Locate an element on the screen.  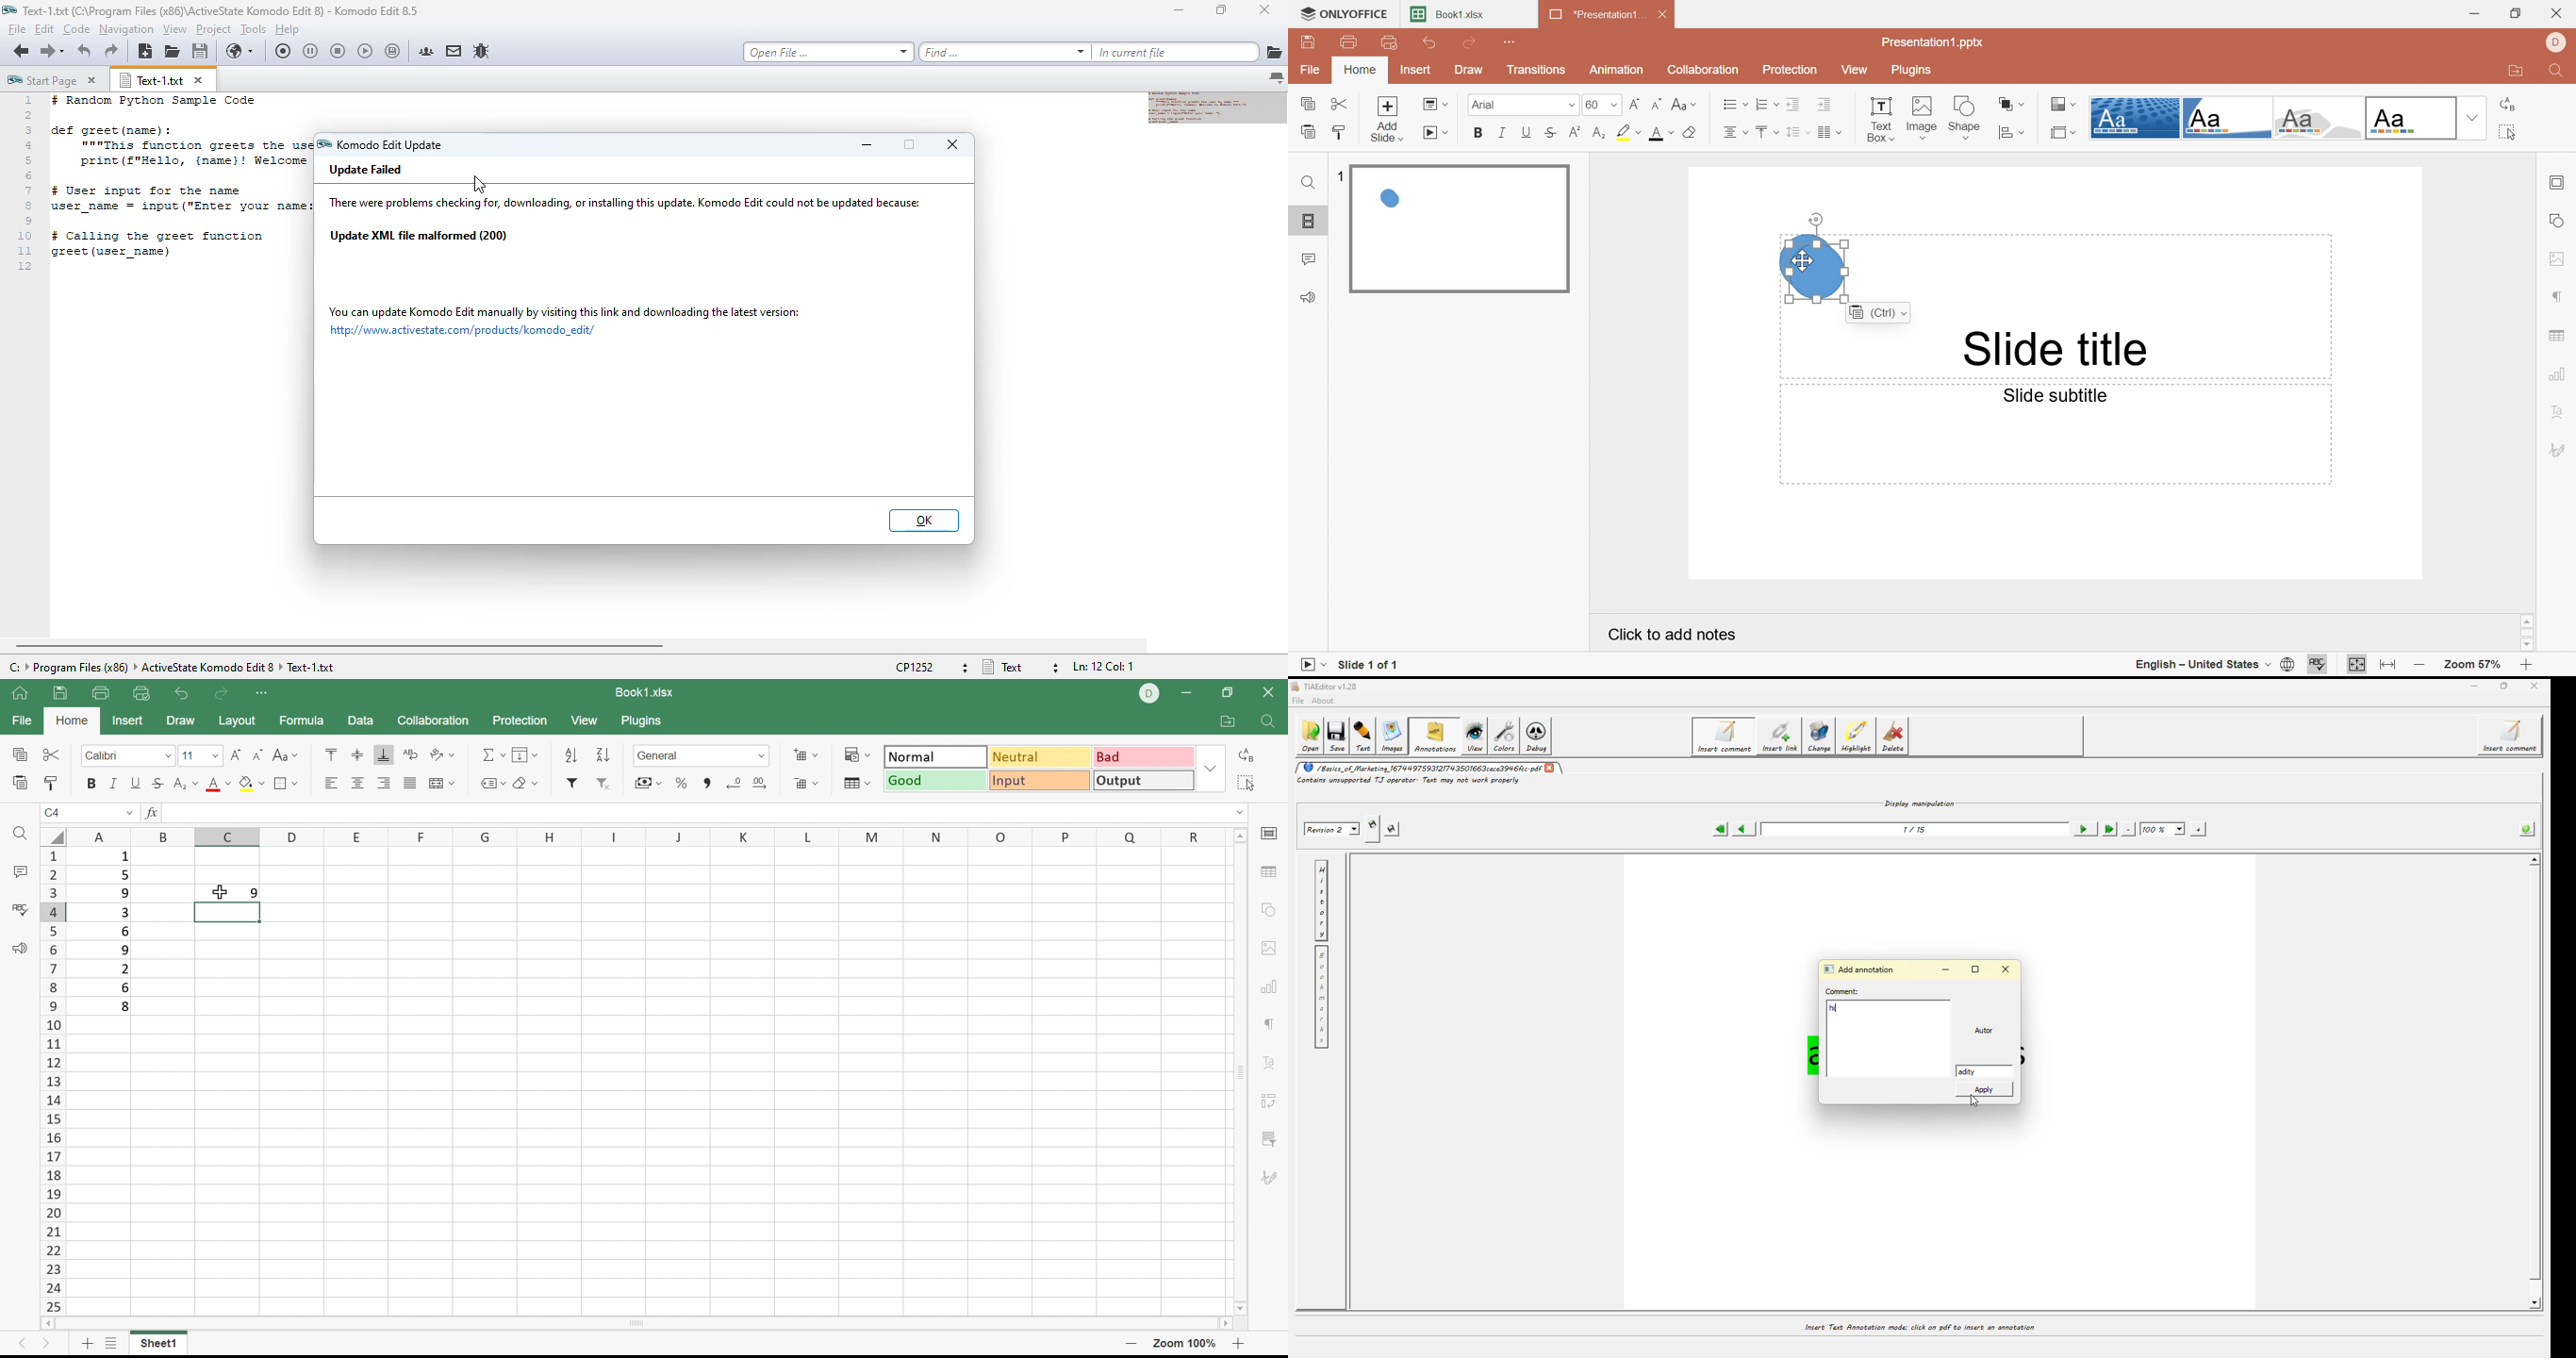
Align shape is located at coordinates (2013, 133).